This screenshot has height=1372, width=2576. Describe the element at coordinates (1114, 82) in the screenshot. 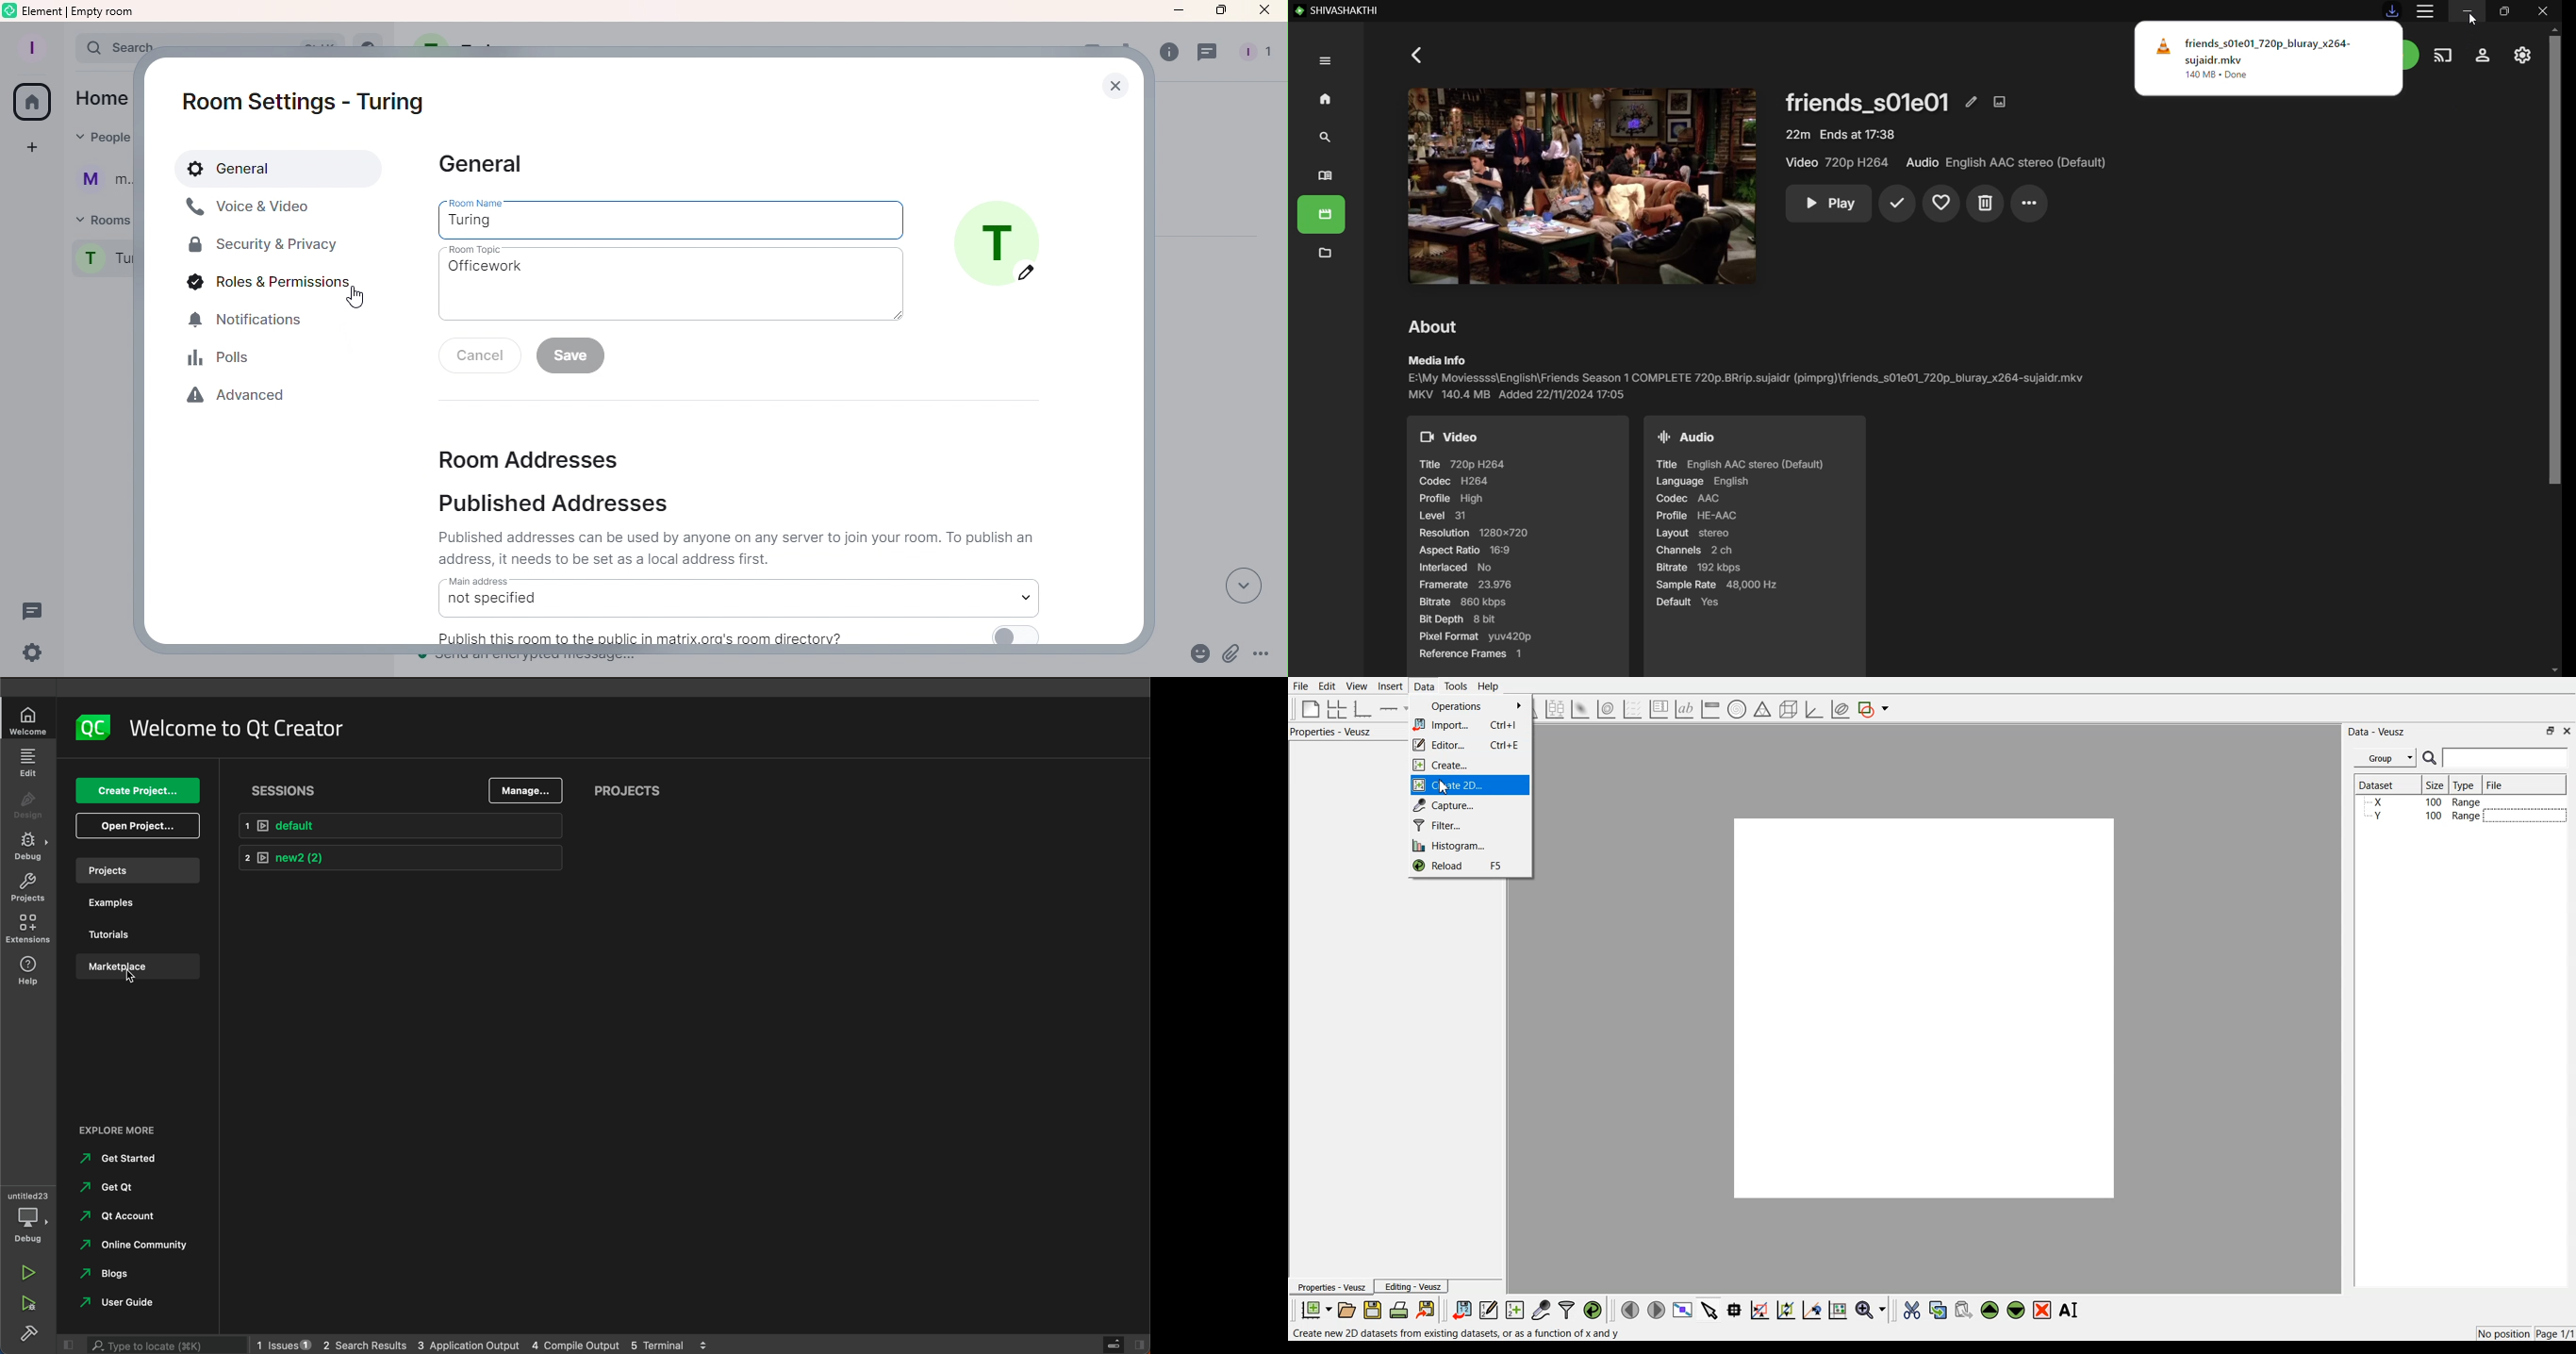

I see `Close` at that location.